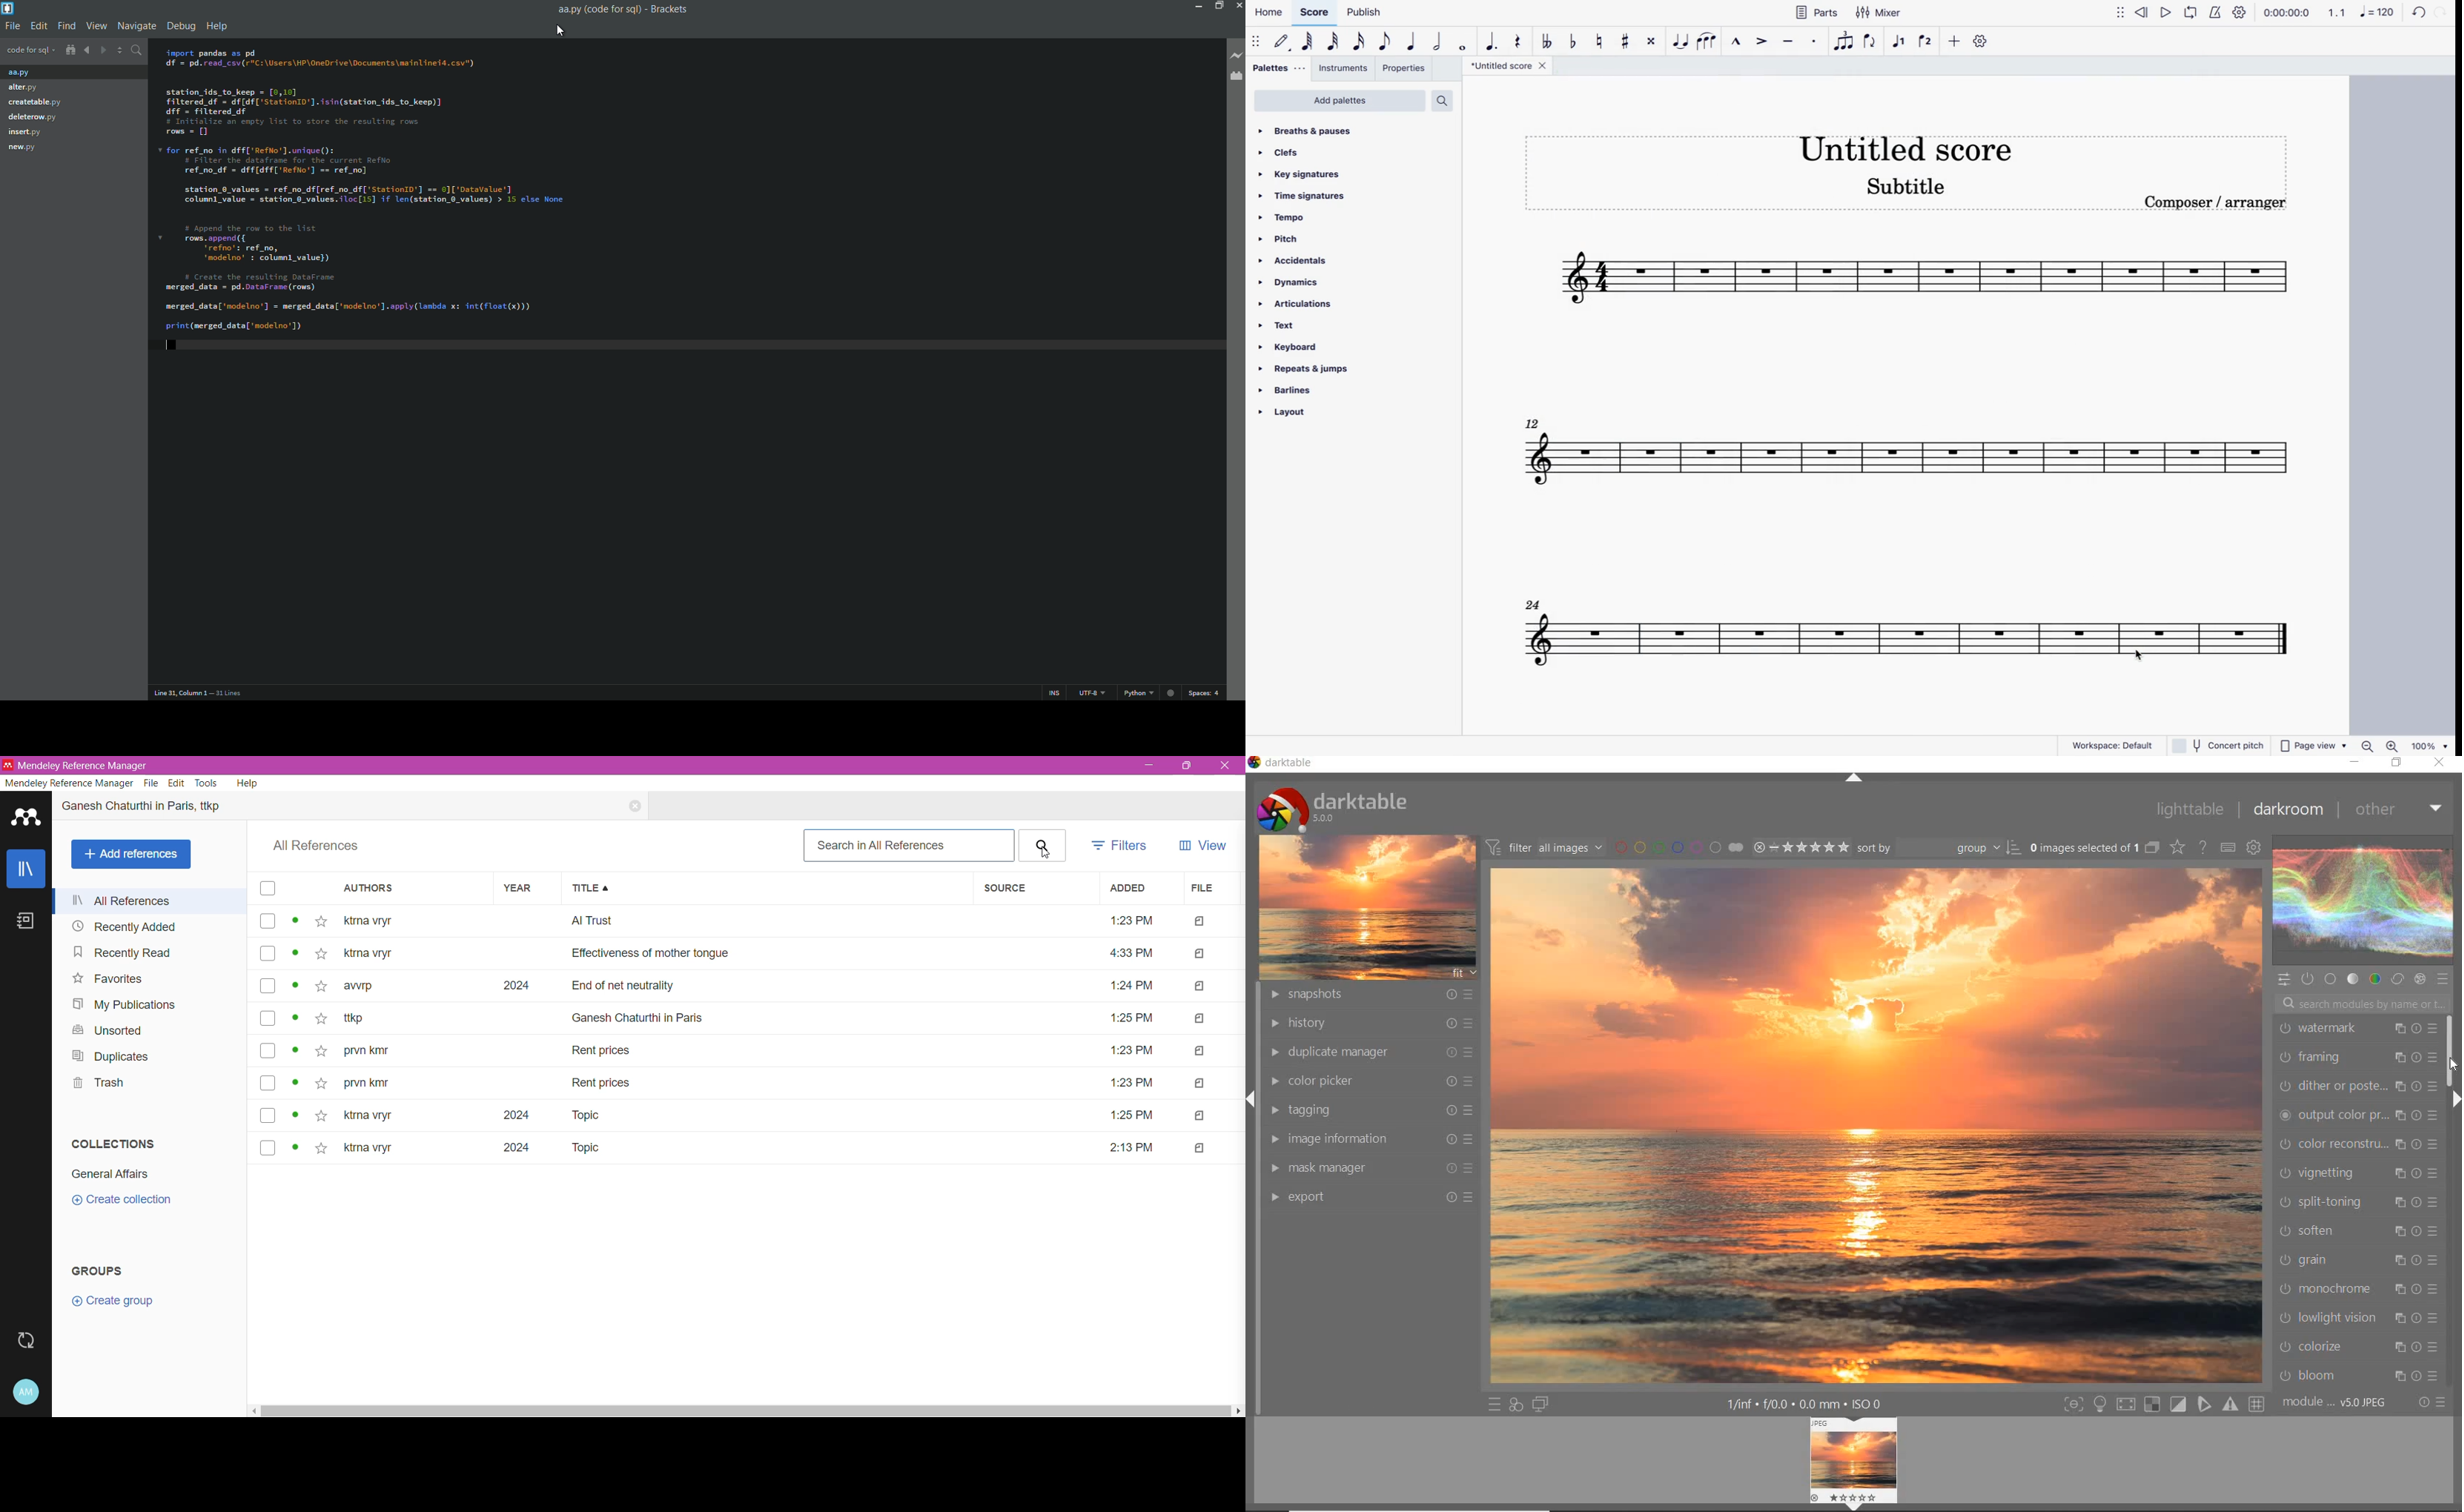  Describe the element at coordinates (1492, 1405) in the screenshot. I see `QUICK ACCESS TO PRESET` at that location.